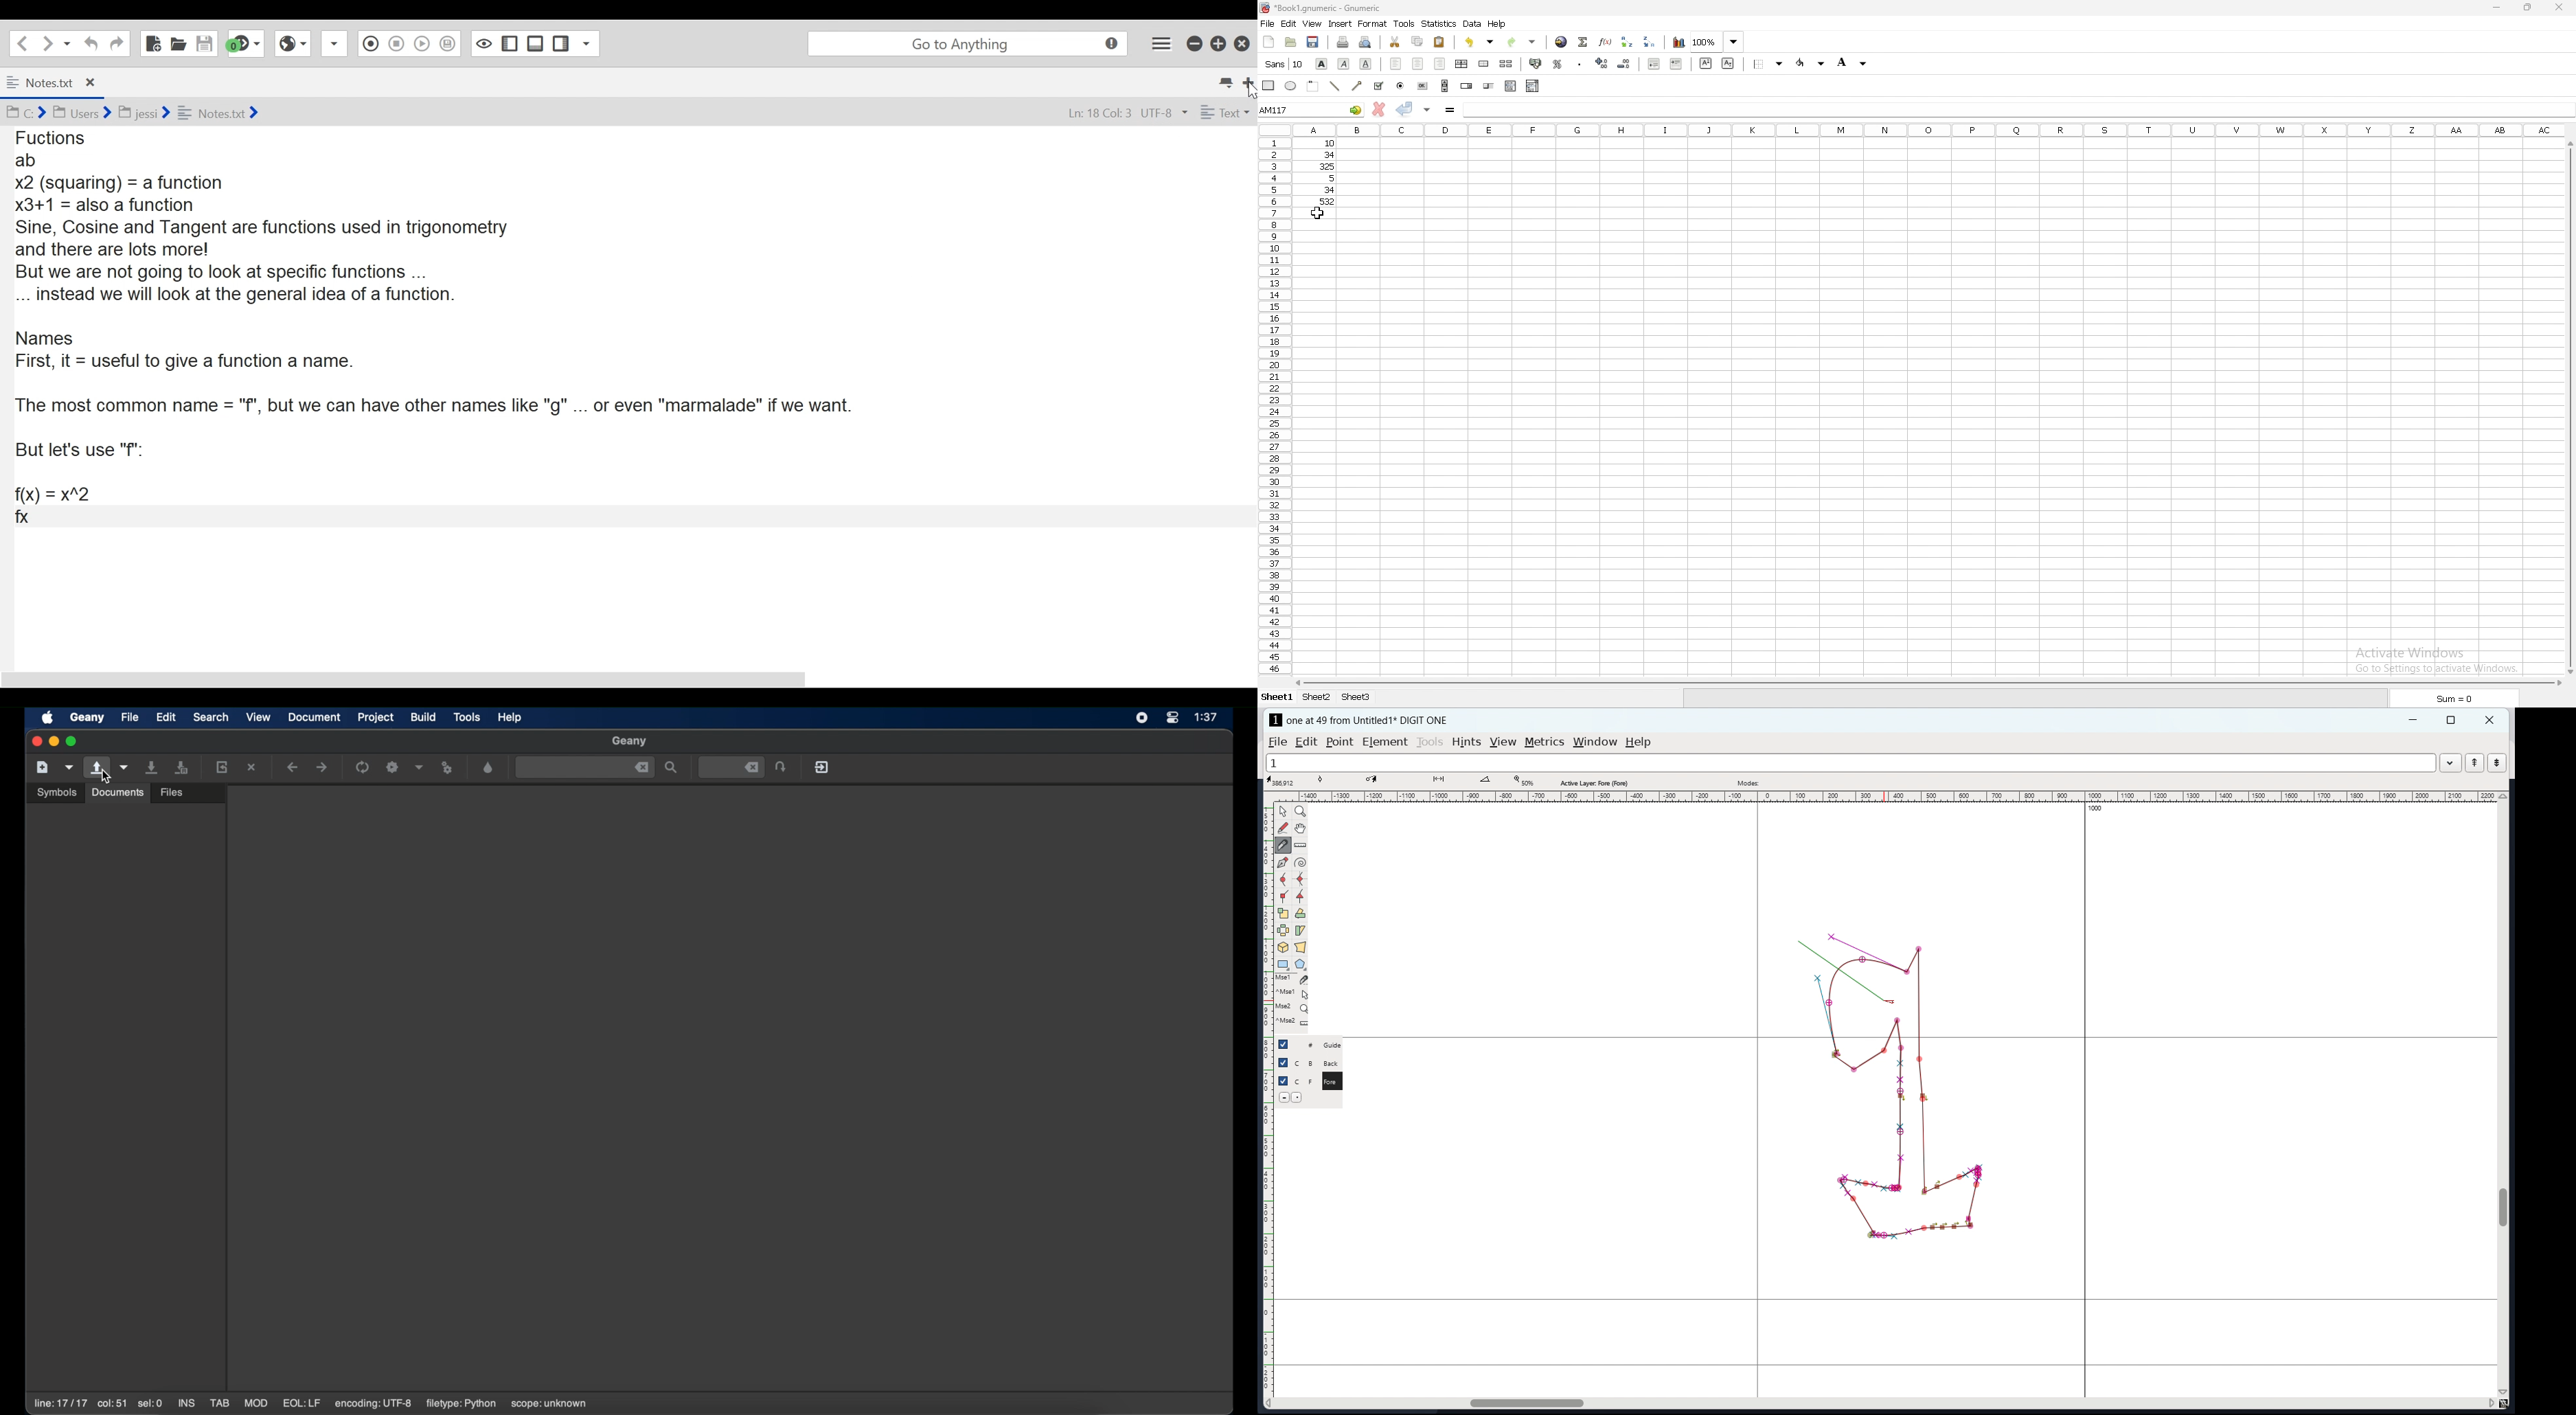  I want to click on AM117, so click(1312, 109).